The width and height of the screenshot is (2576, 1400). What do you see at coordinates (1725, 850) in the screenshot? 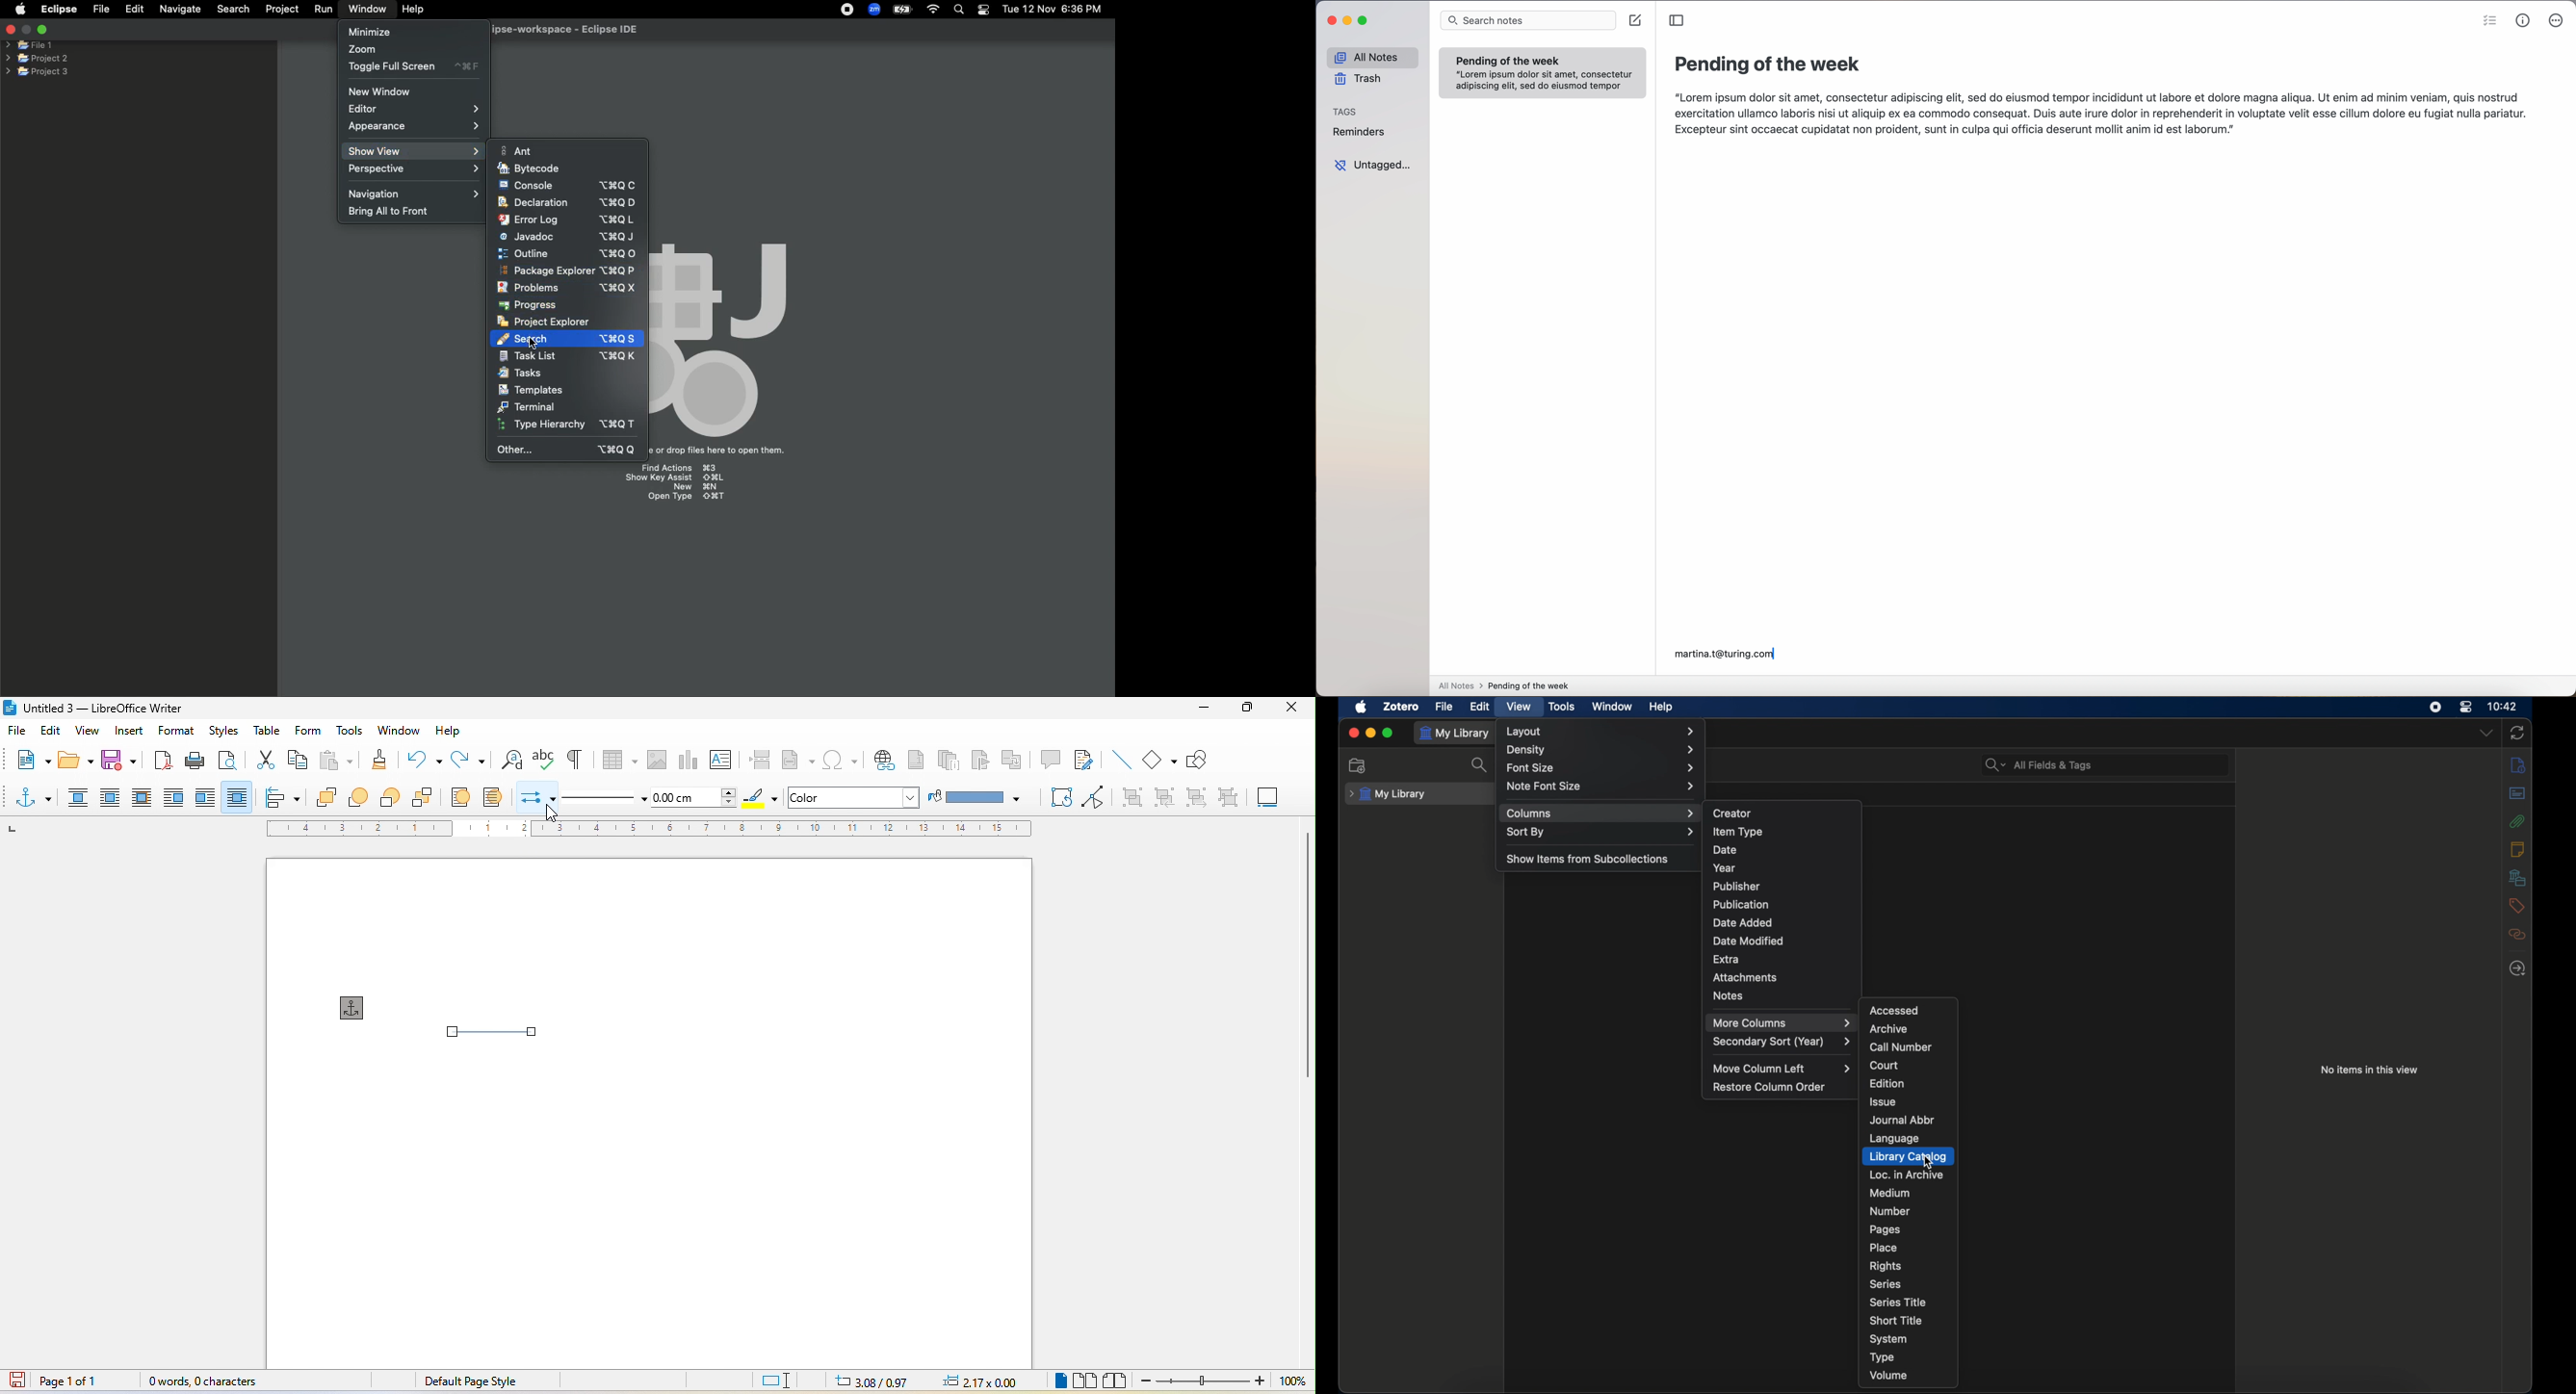
I see `date` at bounding box center [1725, 850].